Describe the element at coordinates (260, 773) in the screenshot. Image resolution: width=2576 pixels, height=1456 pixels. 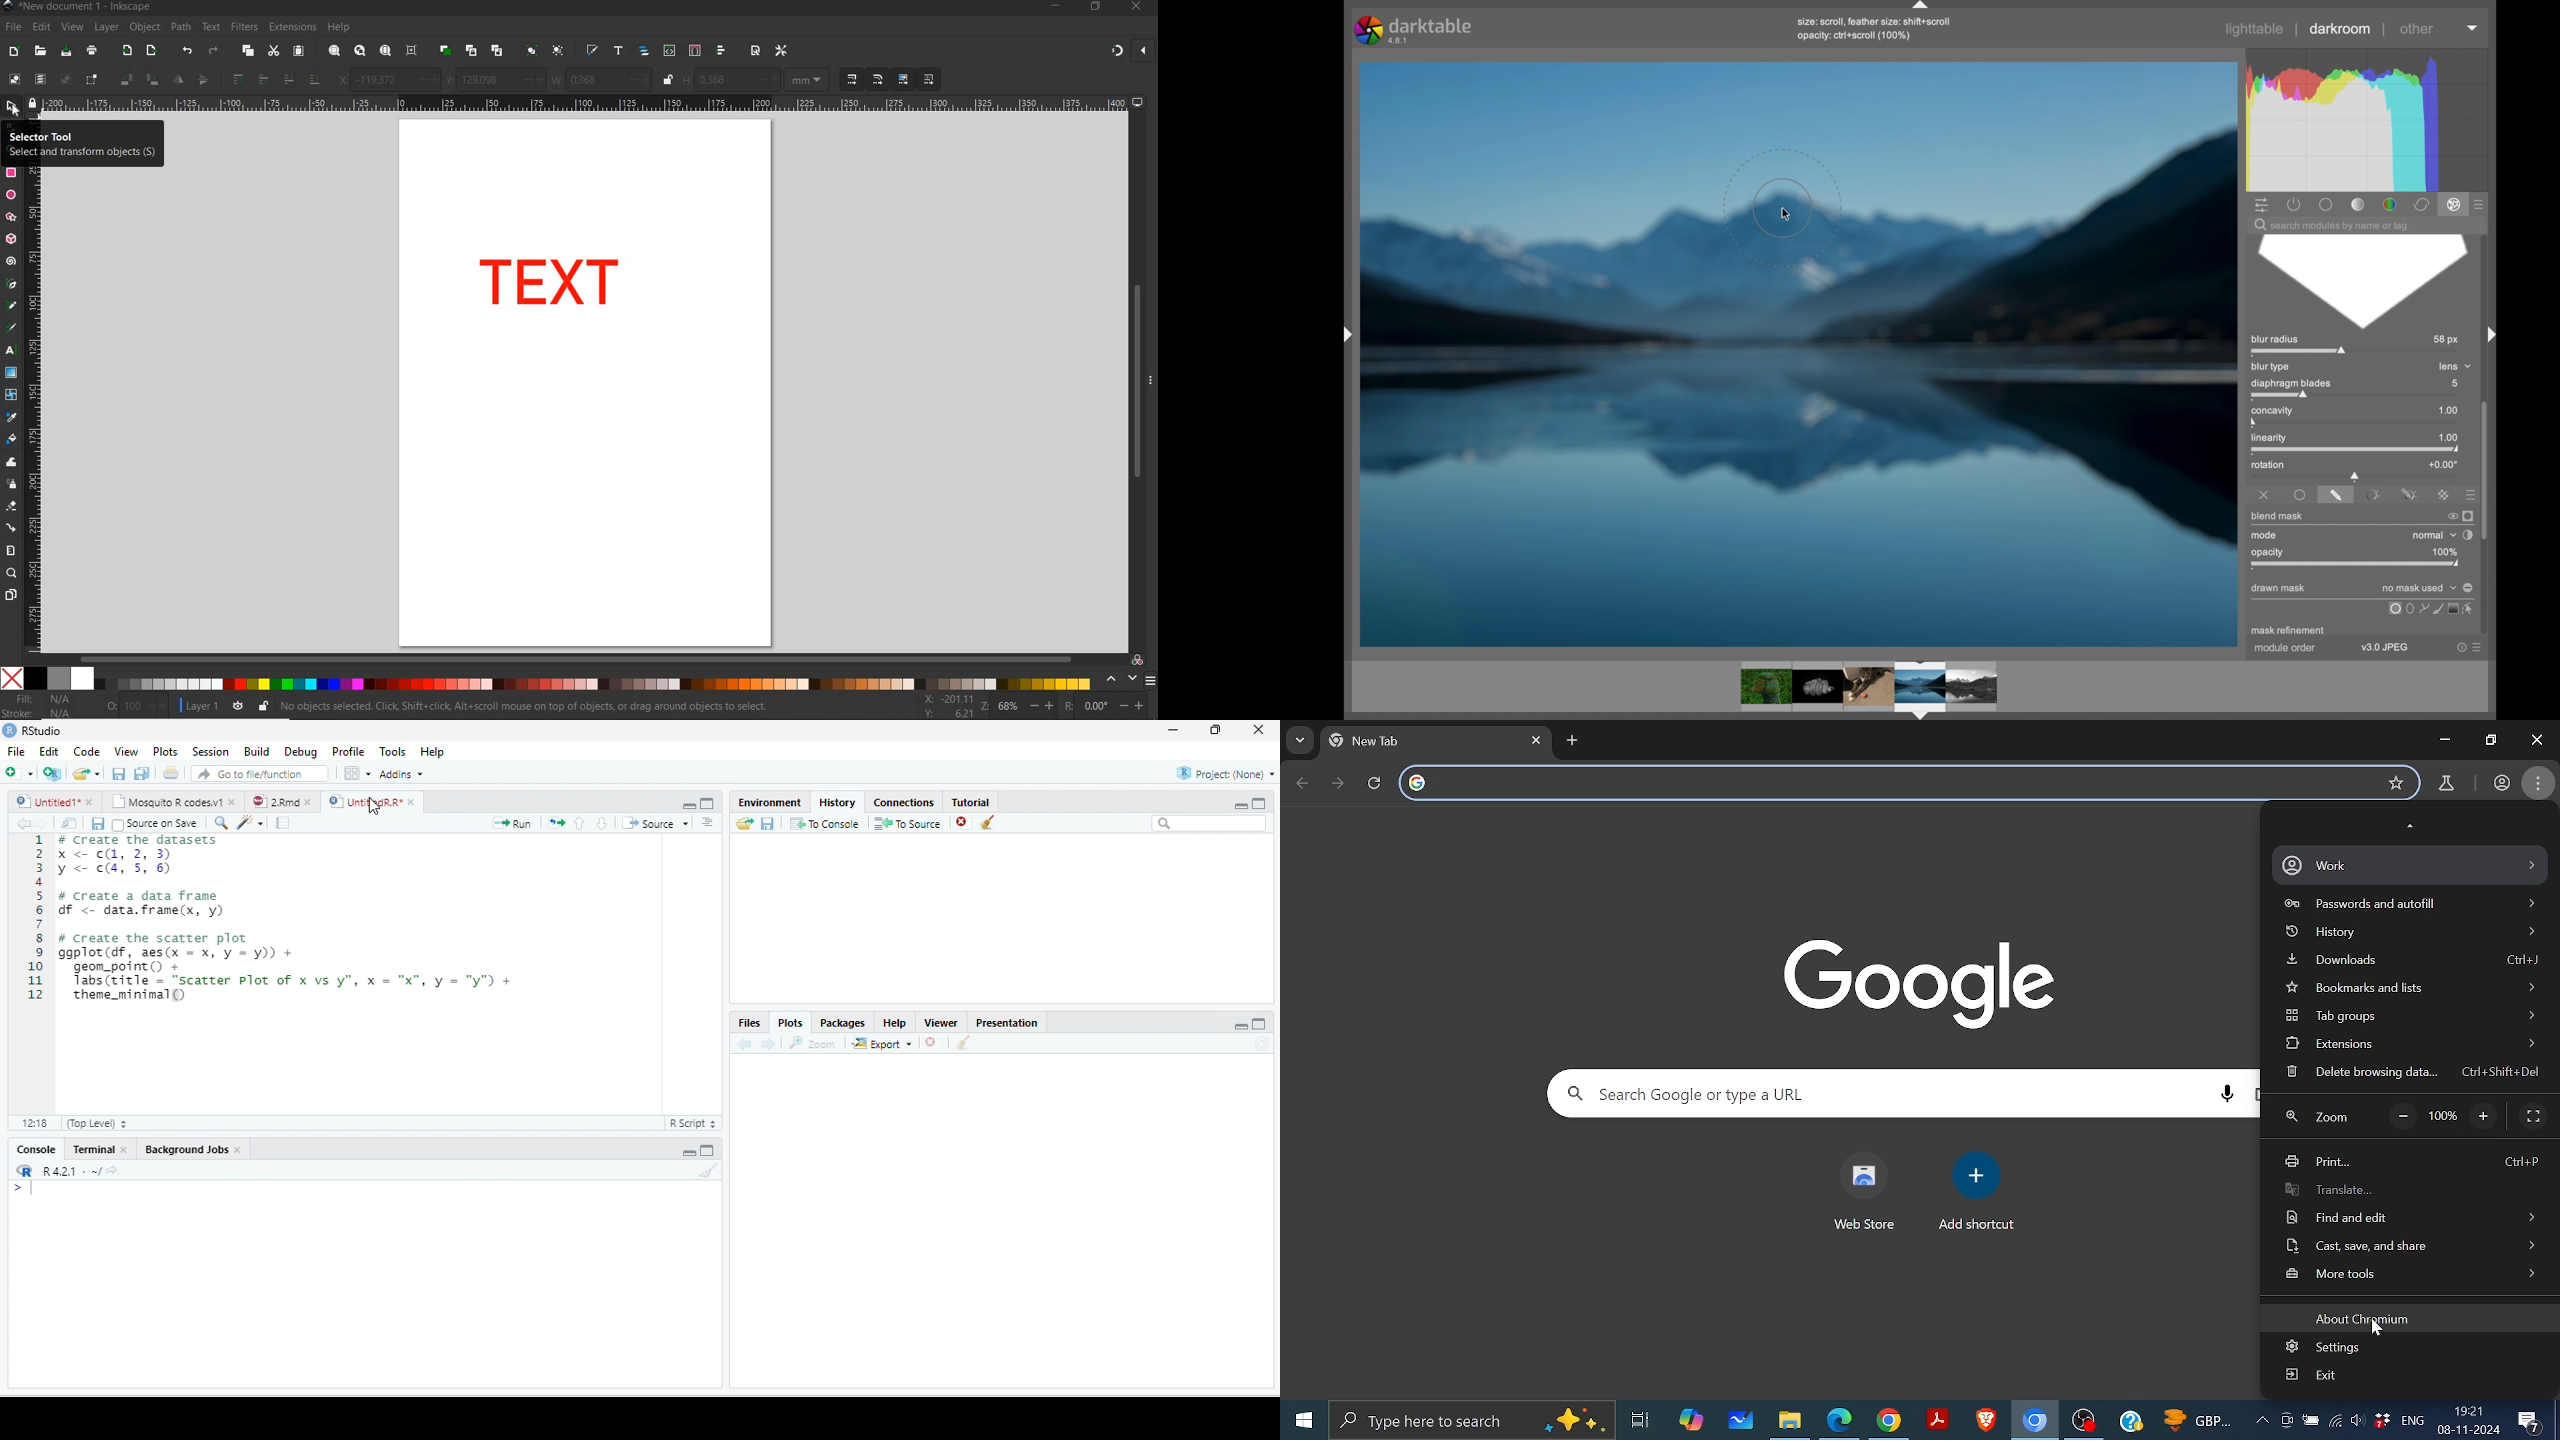
I see `Go to file/function` at that location.